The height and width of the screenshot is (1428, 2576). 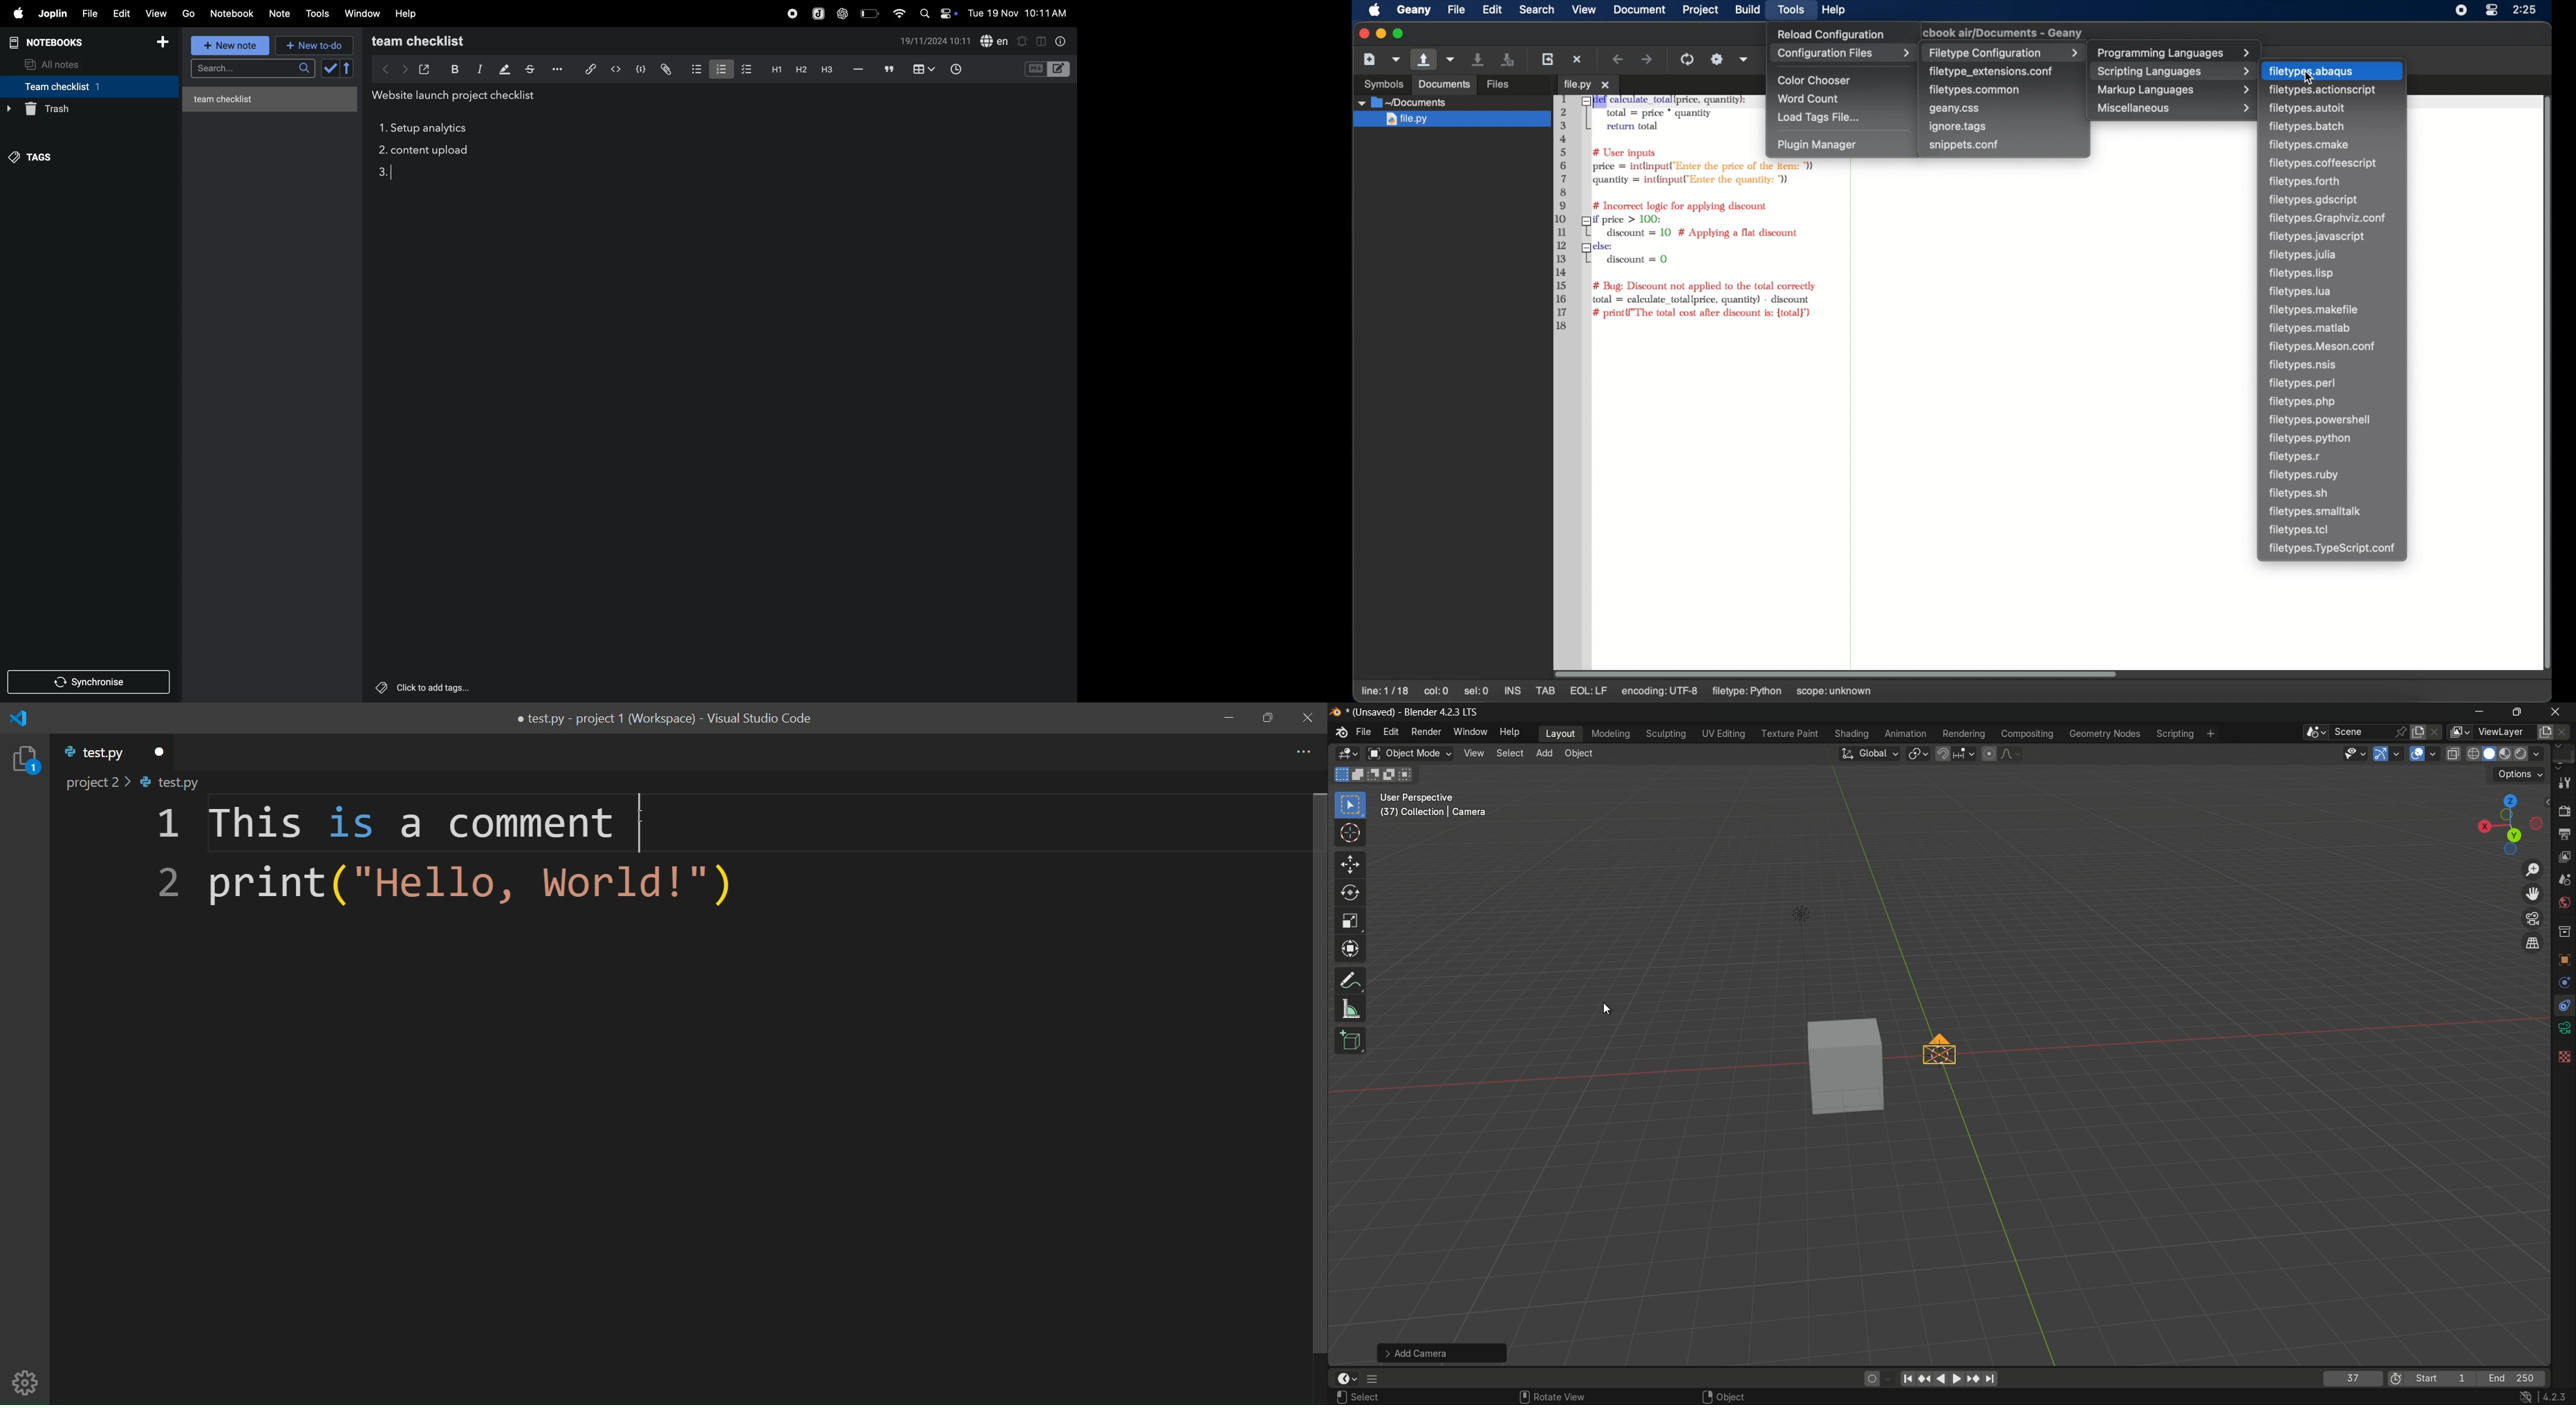 I want to click on new scene, so click(x=2420, y=733).